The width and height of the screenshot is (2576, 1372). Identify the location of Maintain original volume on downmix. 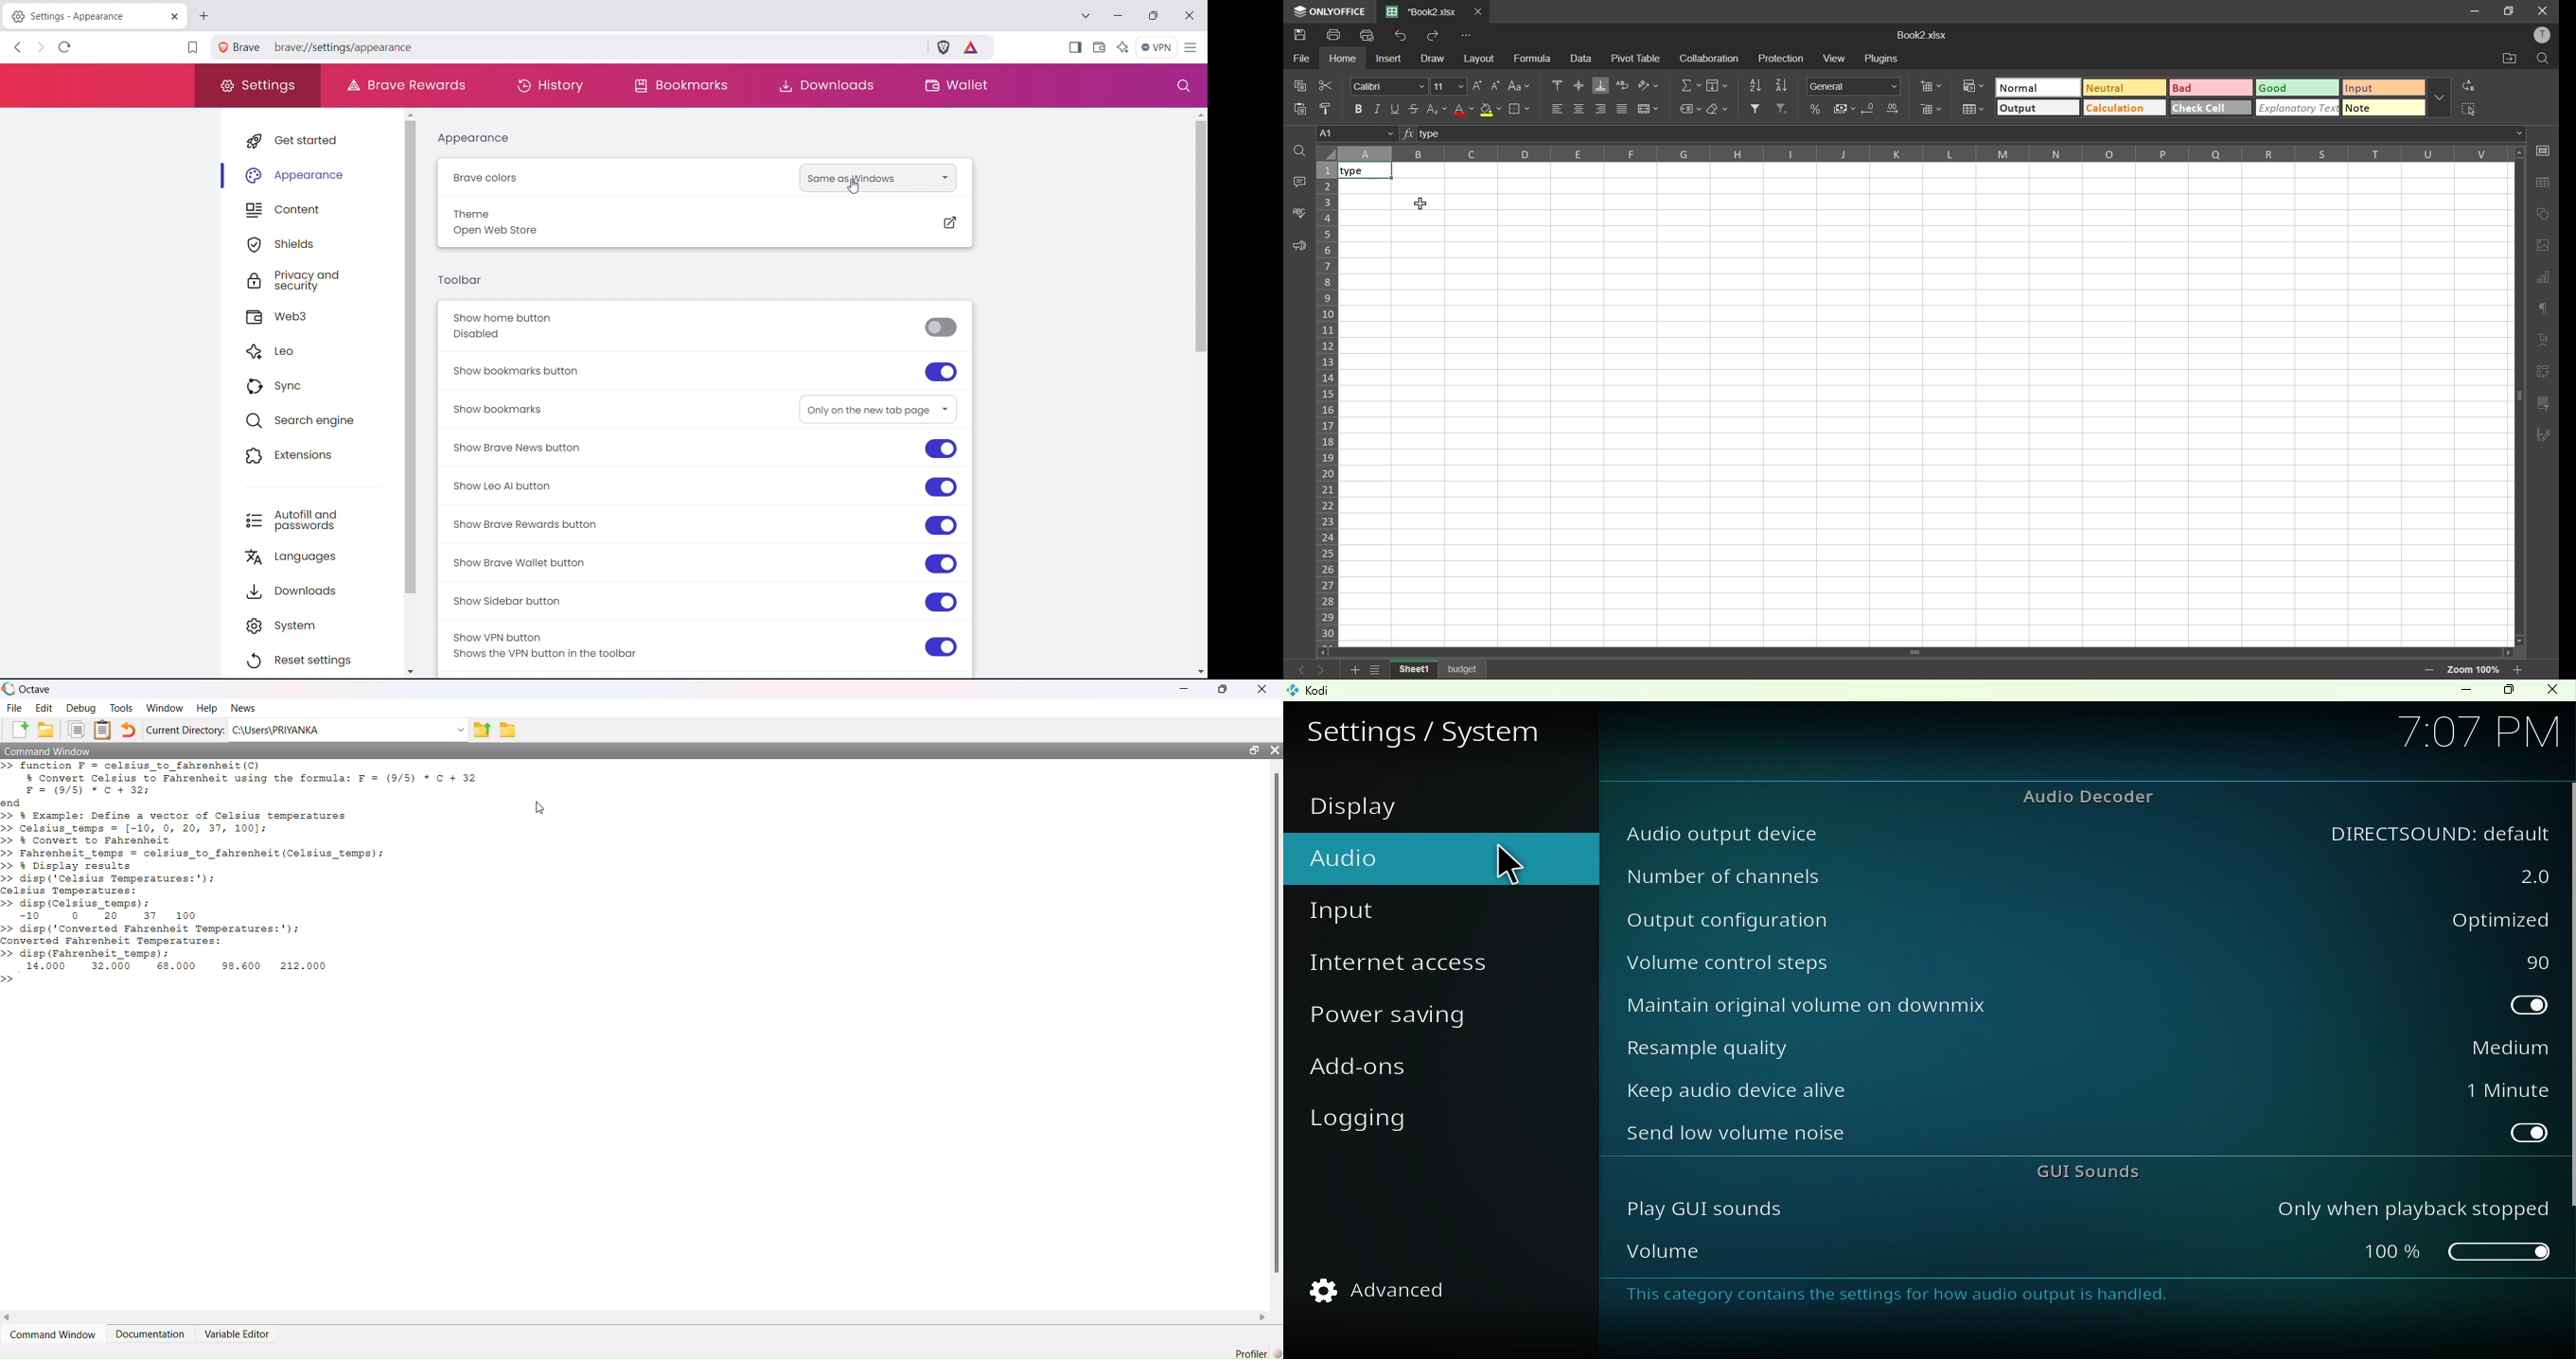
(1963, 1007).